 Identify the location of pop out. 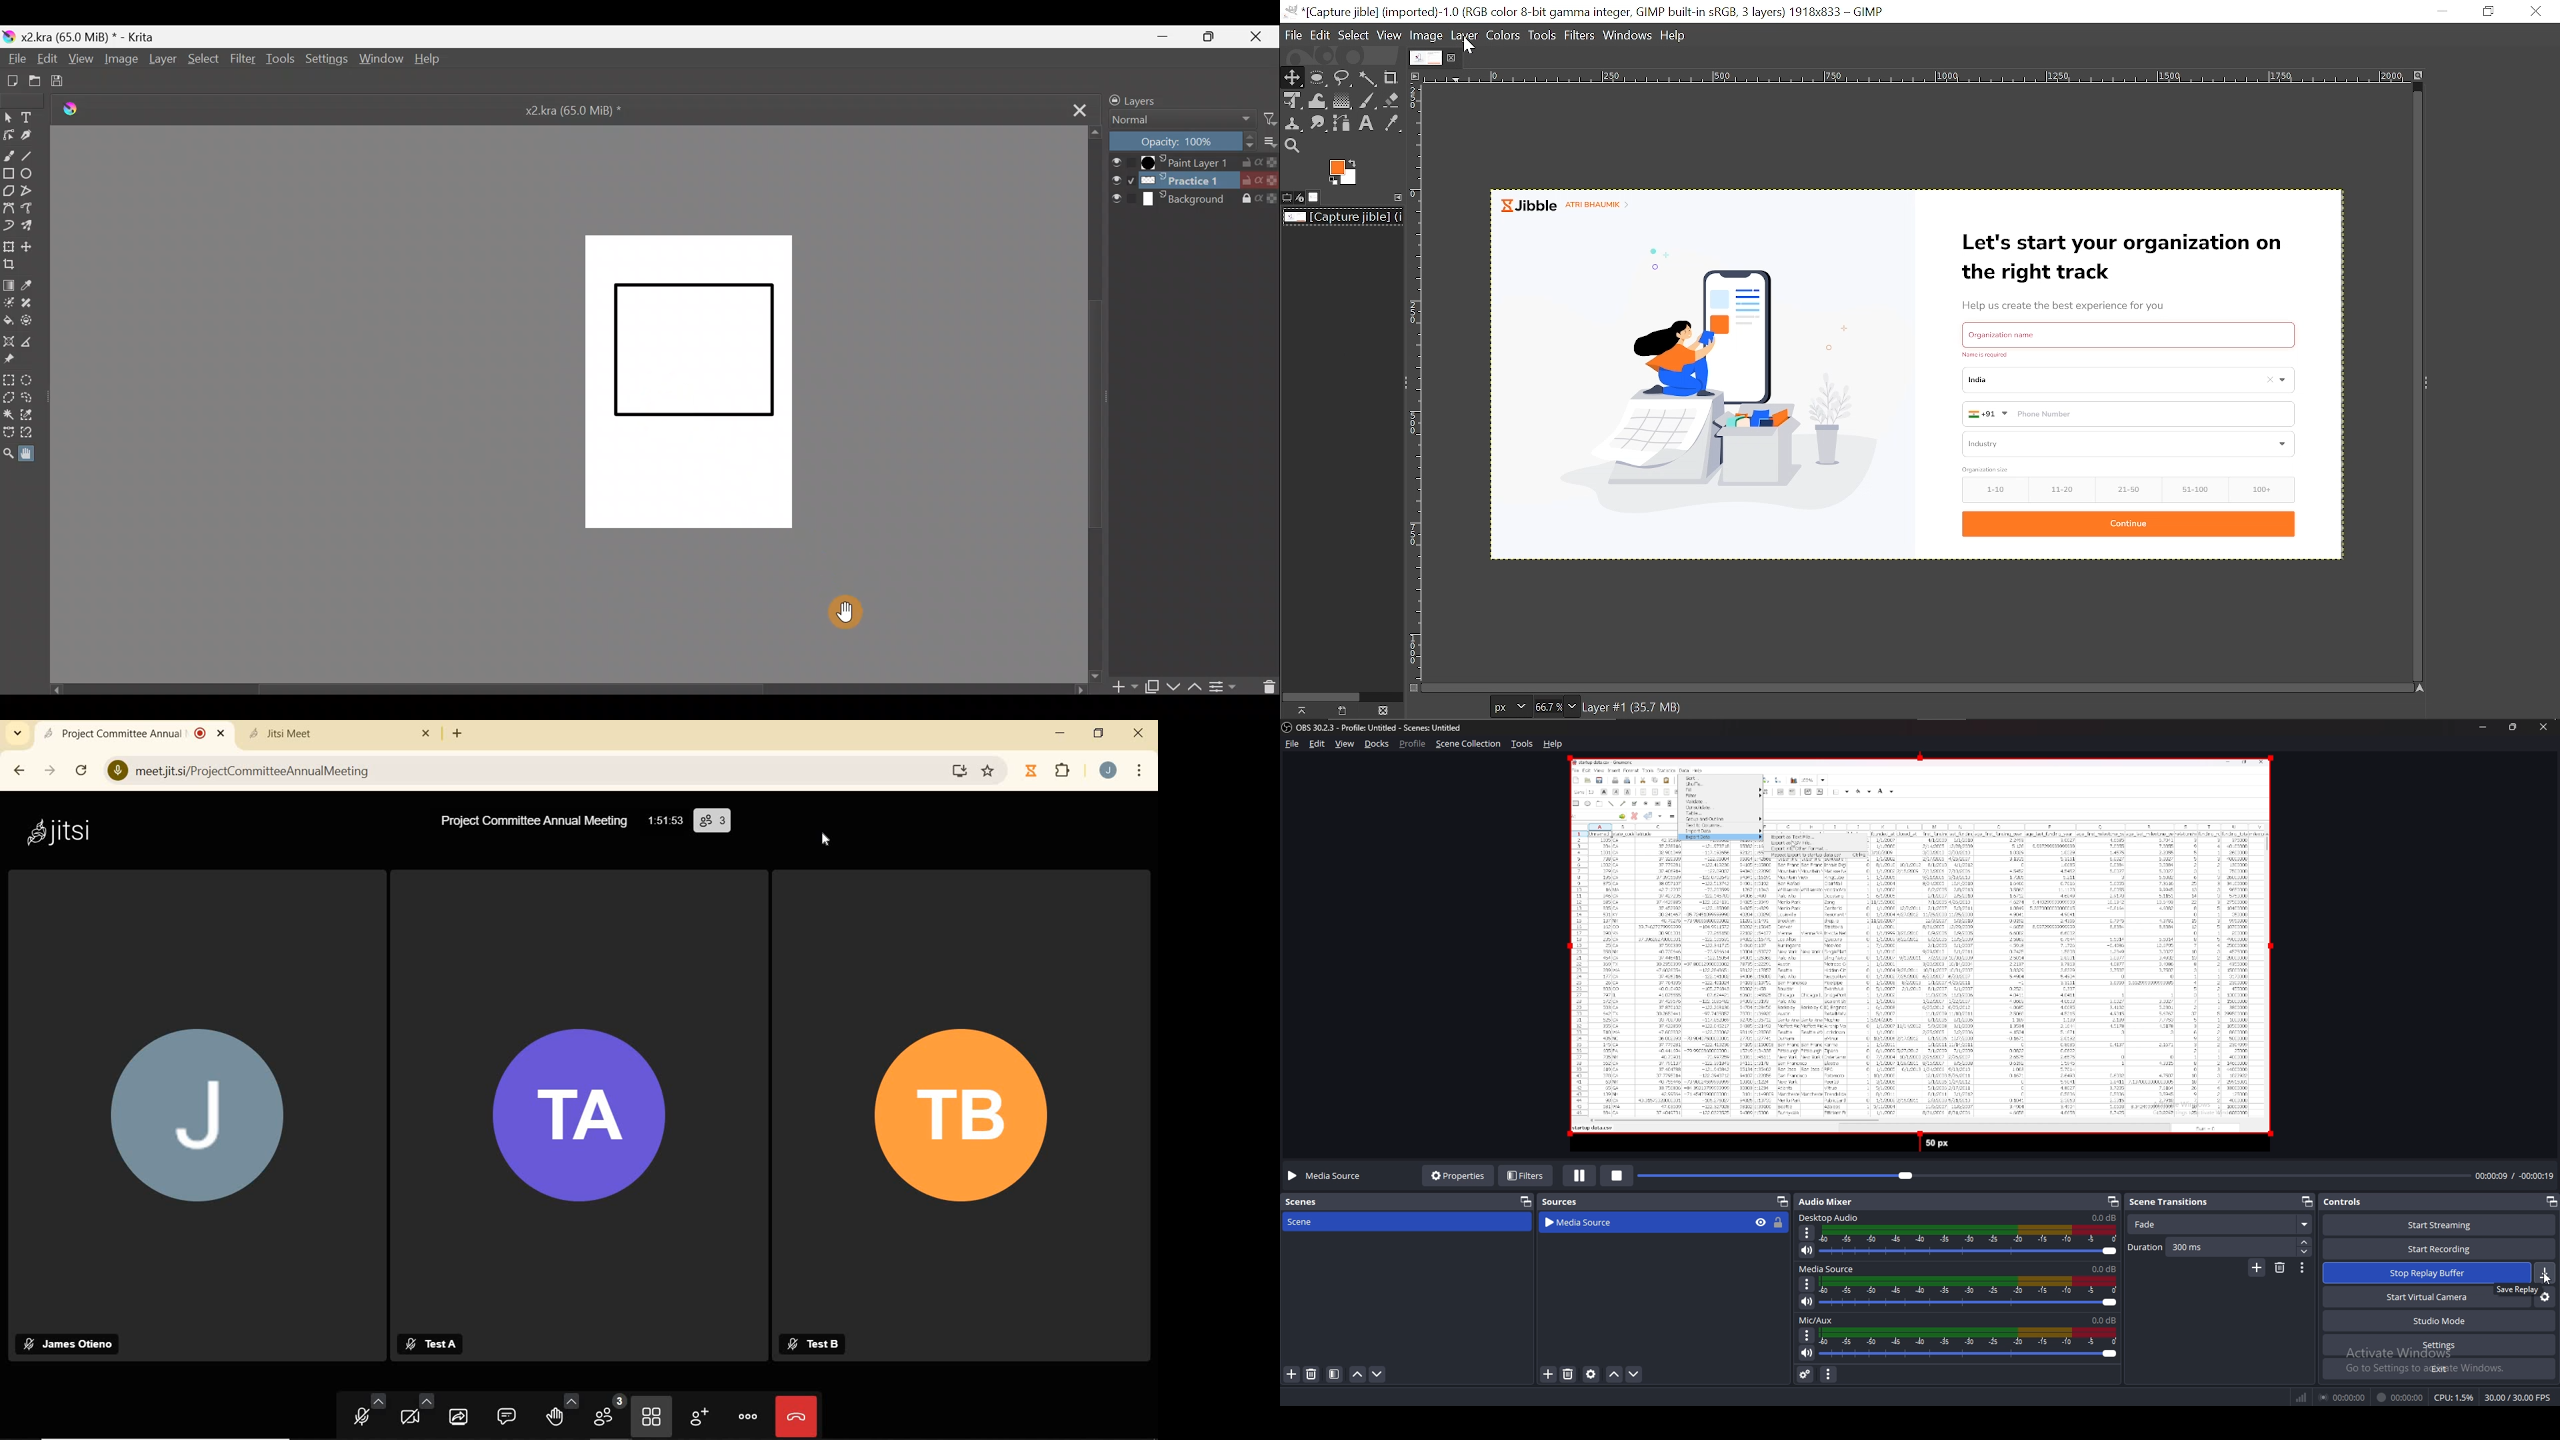
(2551, 1202).